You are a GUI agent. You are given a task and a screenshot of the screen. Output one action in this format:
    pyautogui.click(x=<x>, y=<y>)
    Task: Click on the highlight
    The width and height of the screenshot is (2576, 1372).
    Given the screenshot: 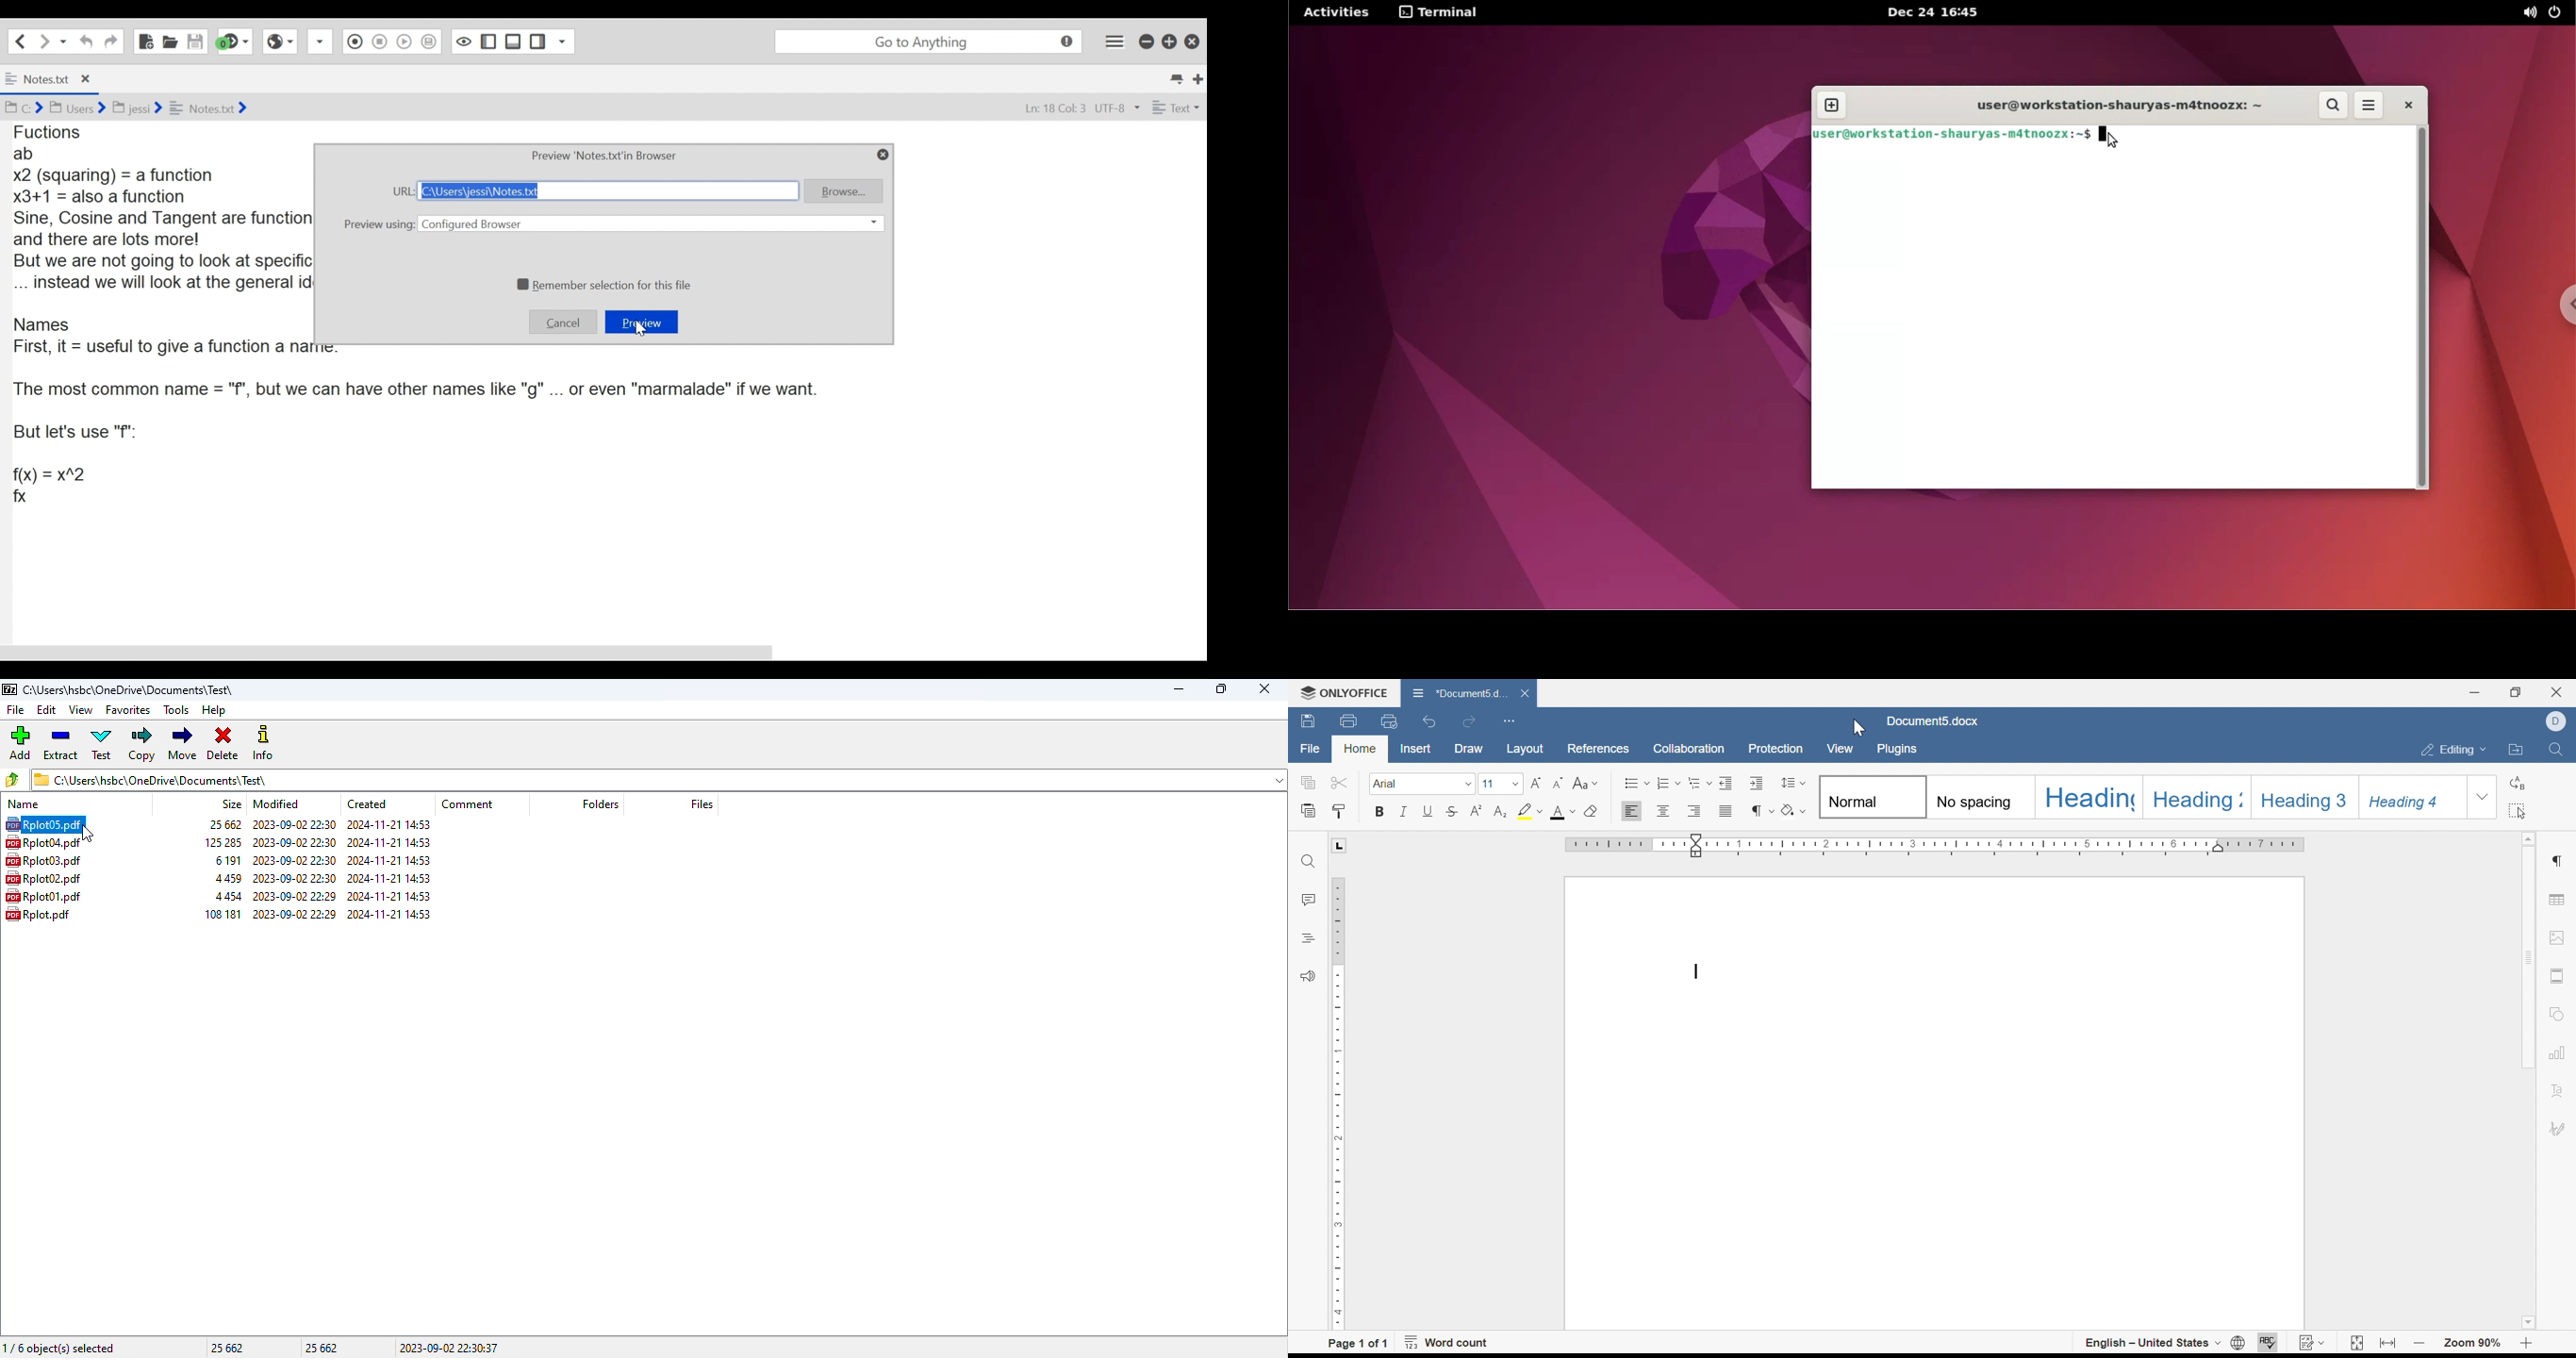 What is the action you would take?
    pyautogui.click(x=1530, y=811)
    